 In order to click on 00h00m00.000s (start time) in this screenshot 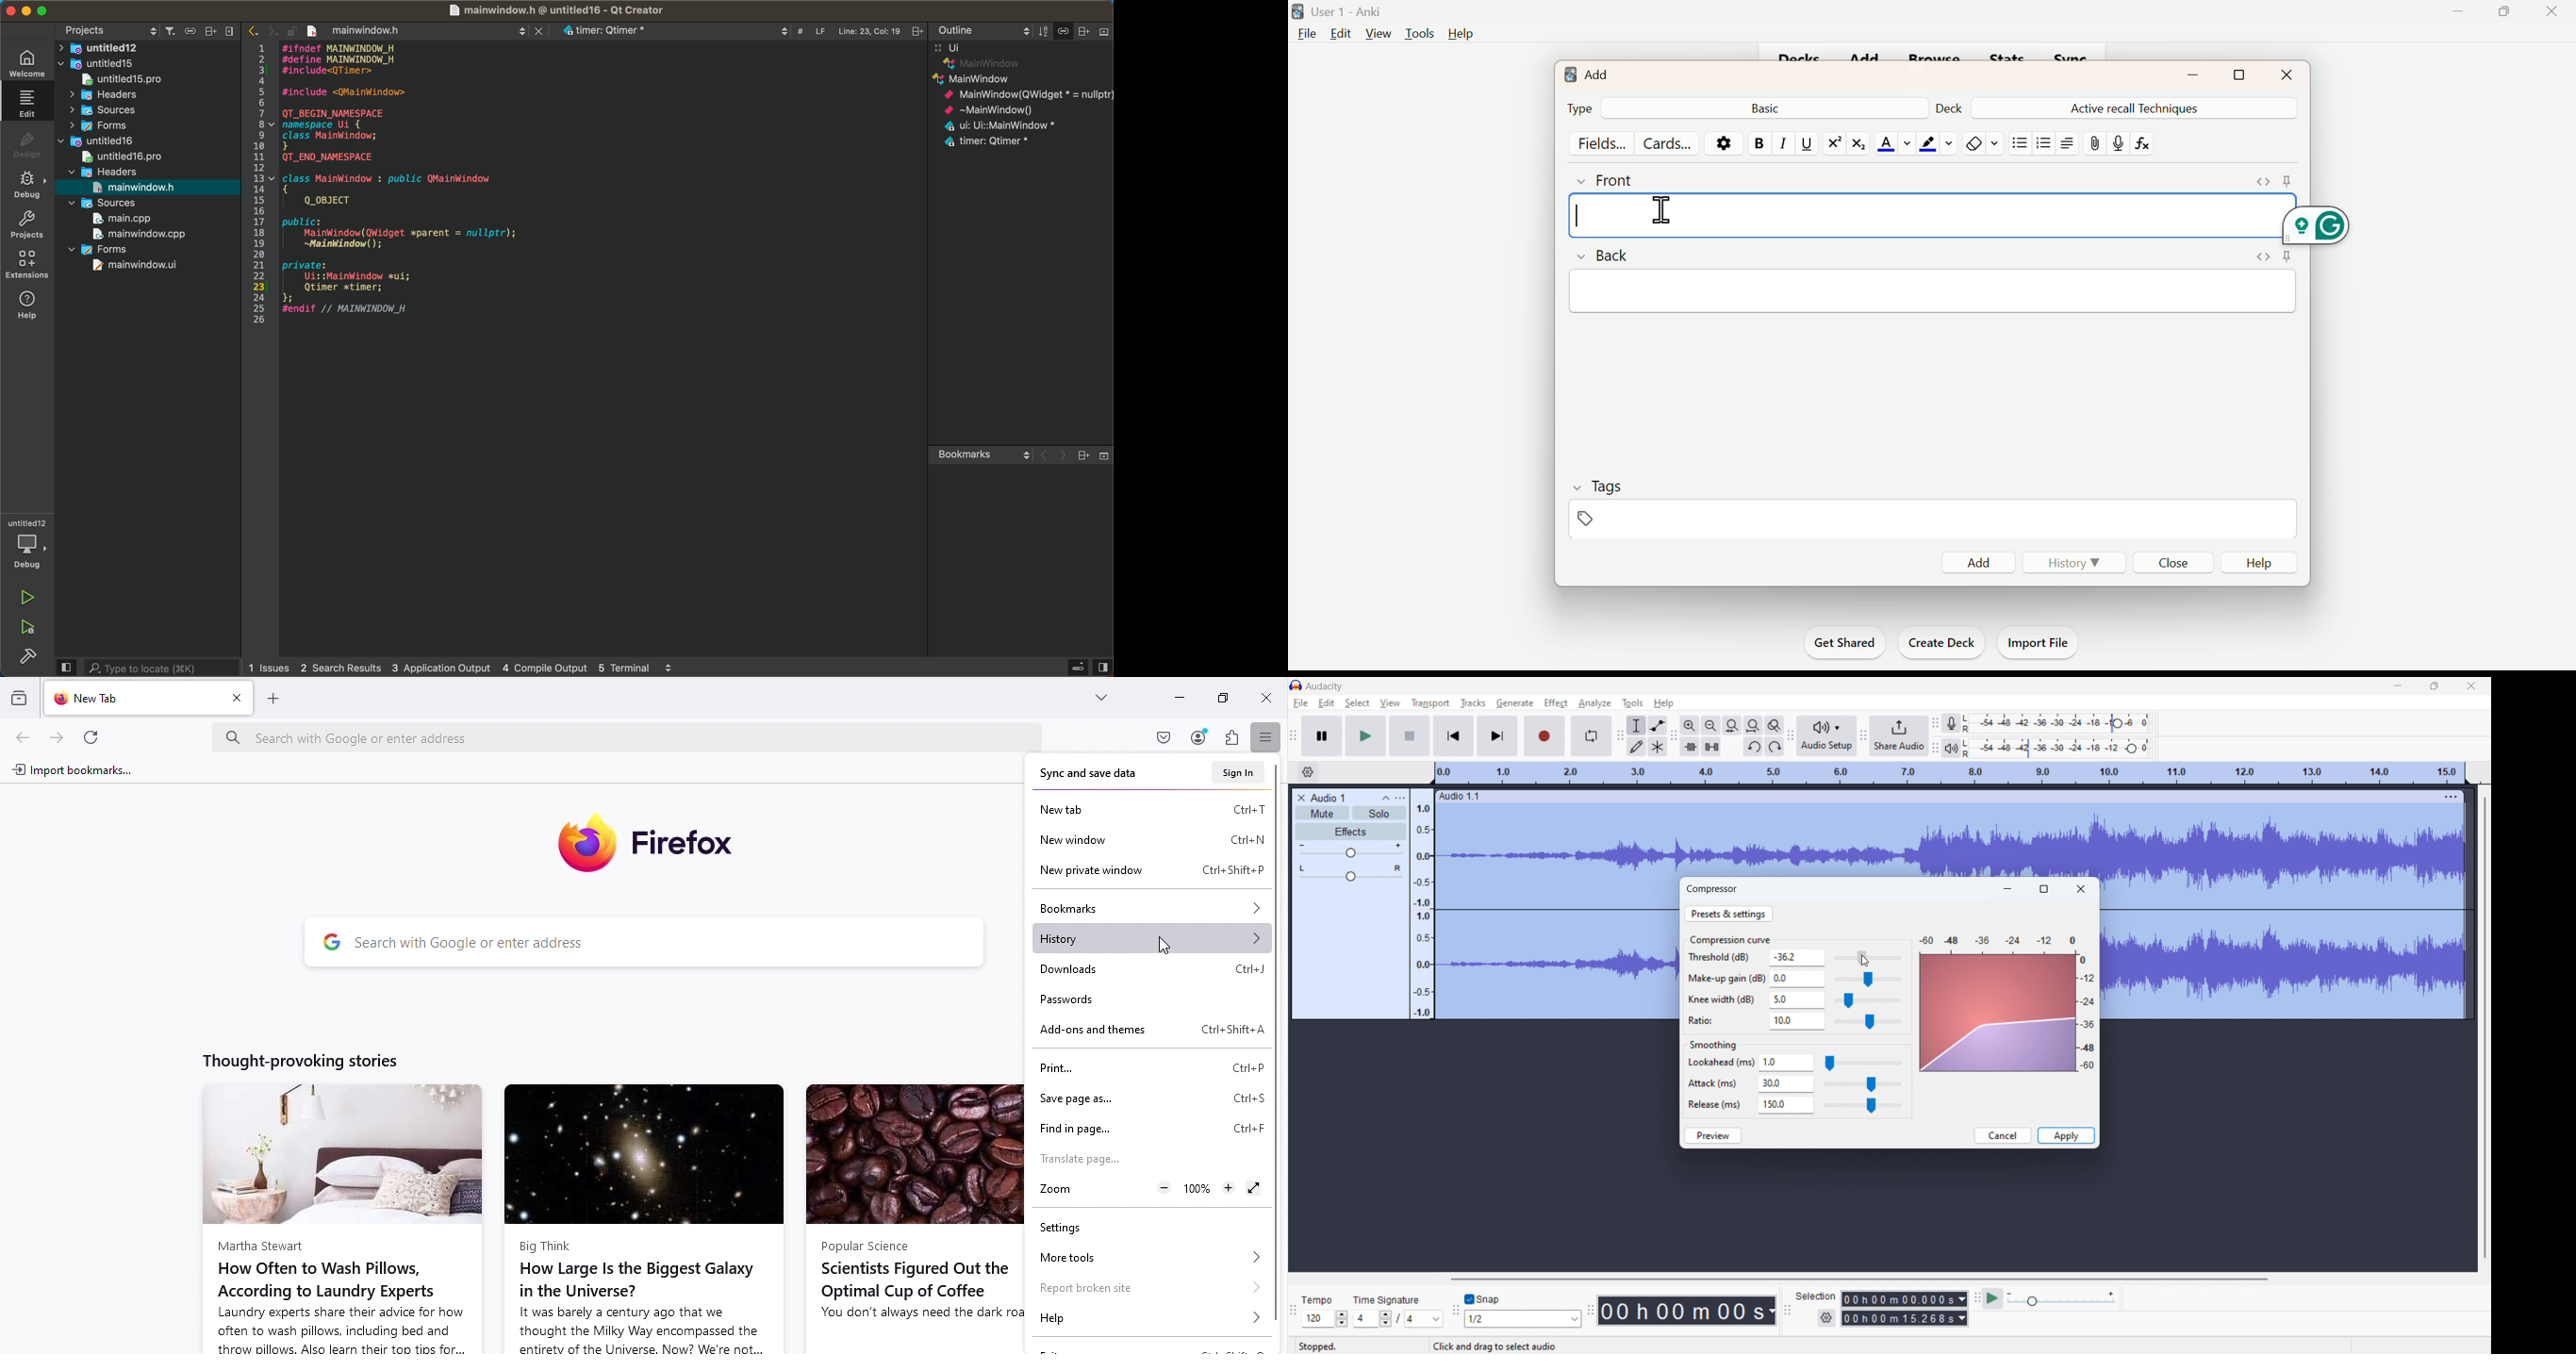, I will do `click(1904, 1296)`.